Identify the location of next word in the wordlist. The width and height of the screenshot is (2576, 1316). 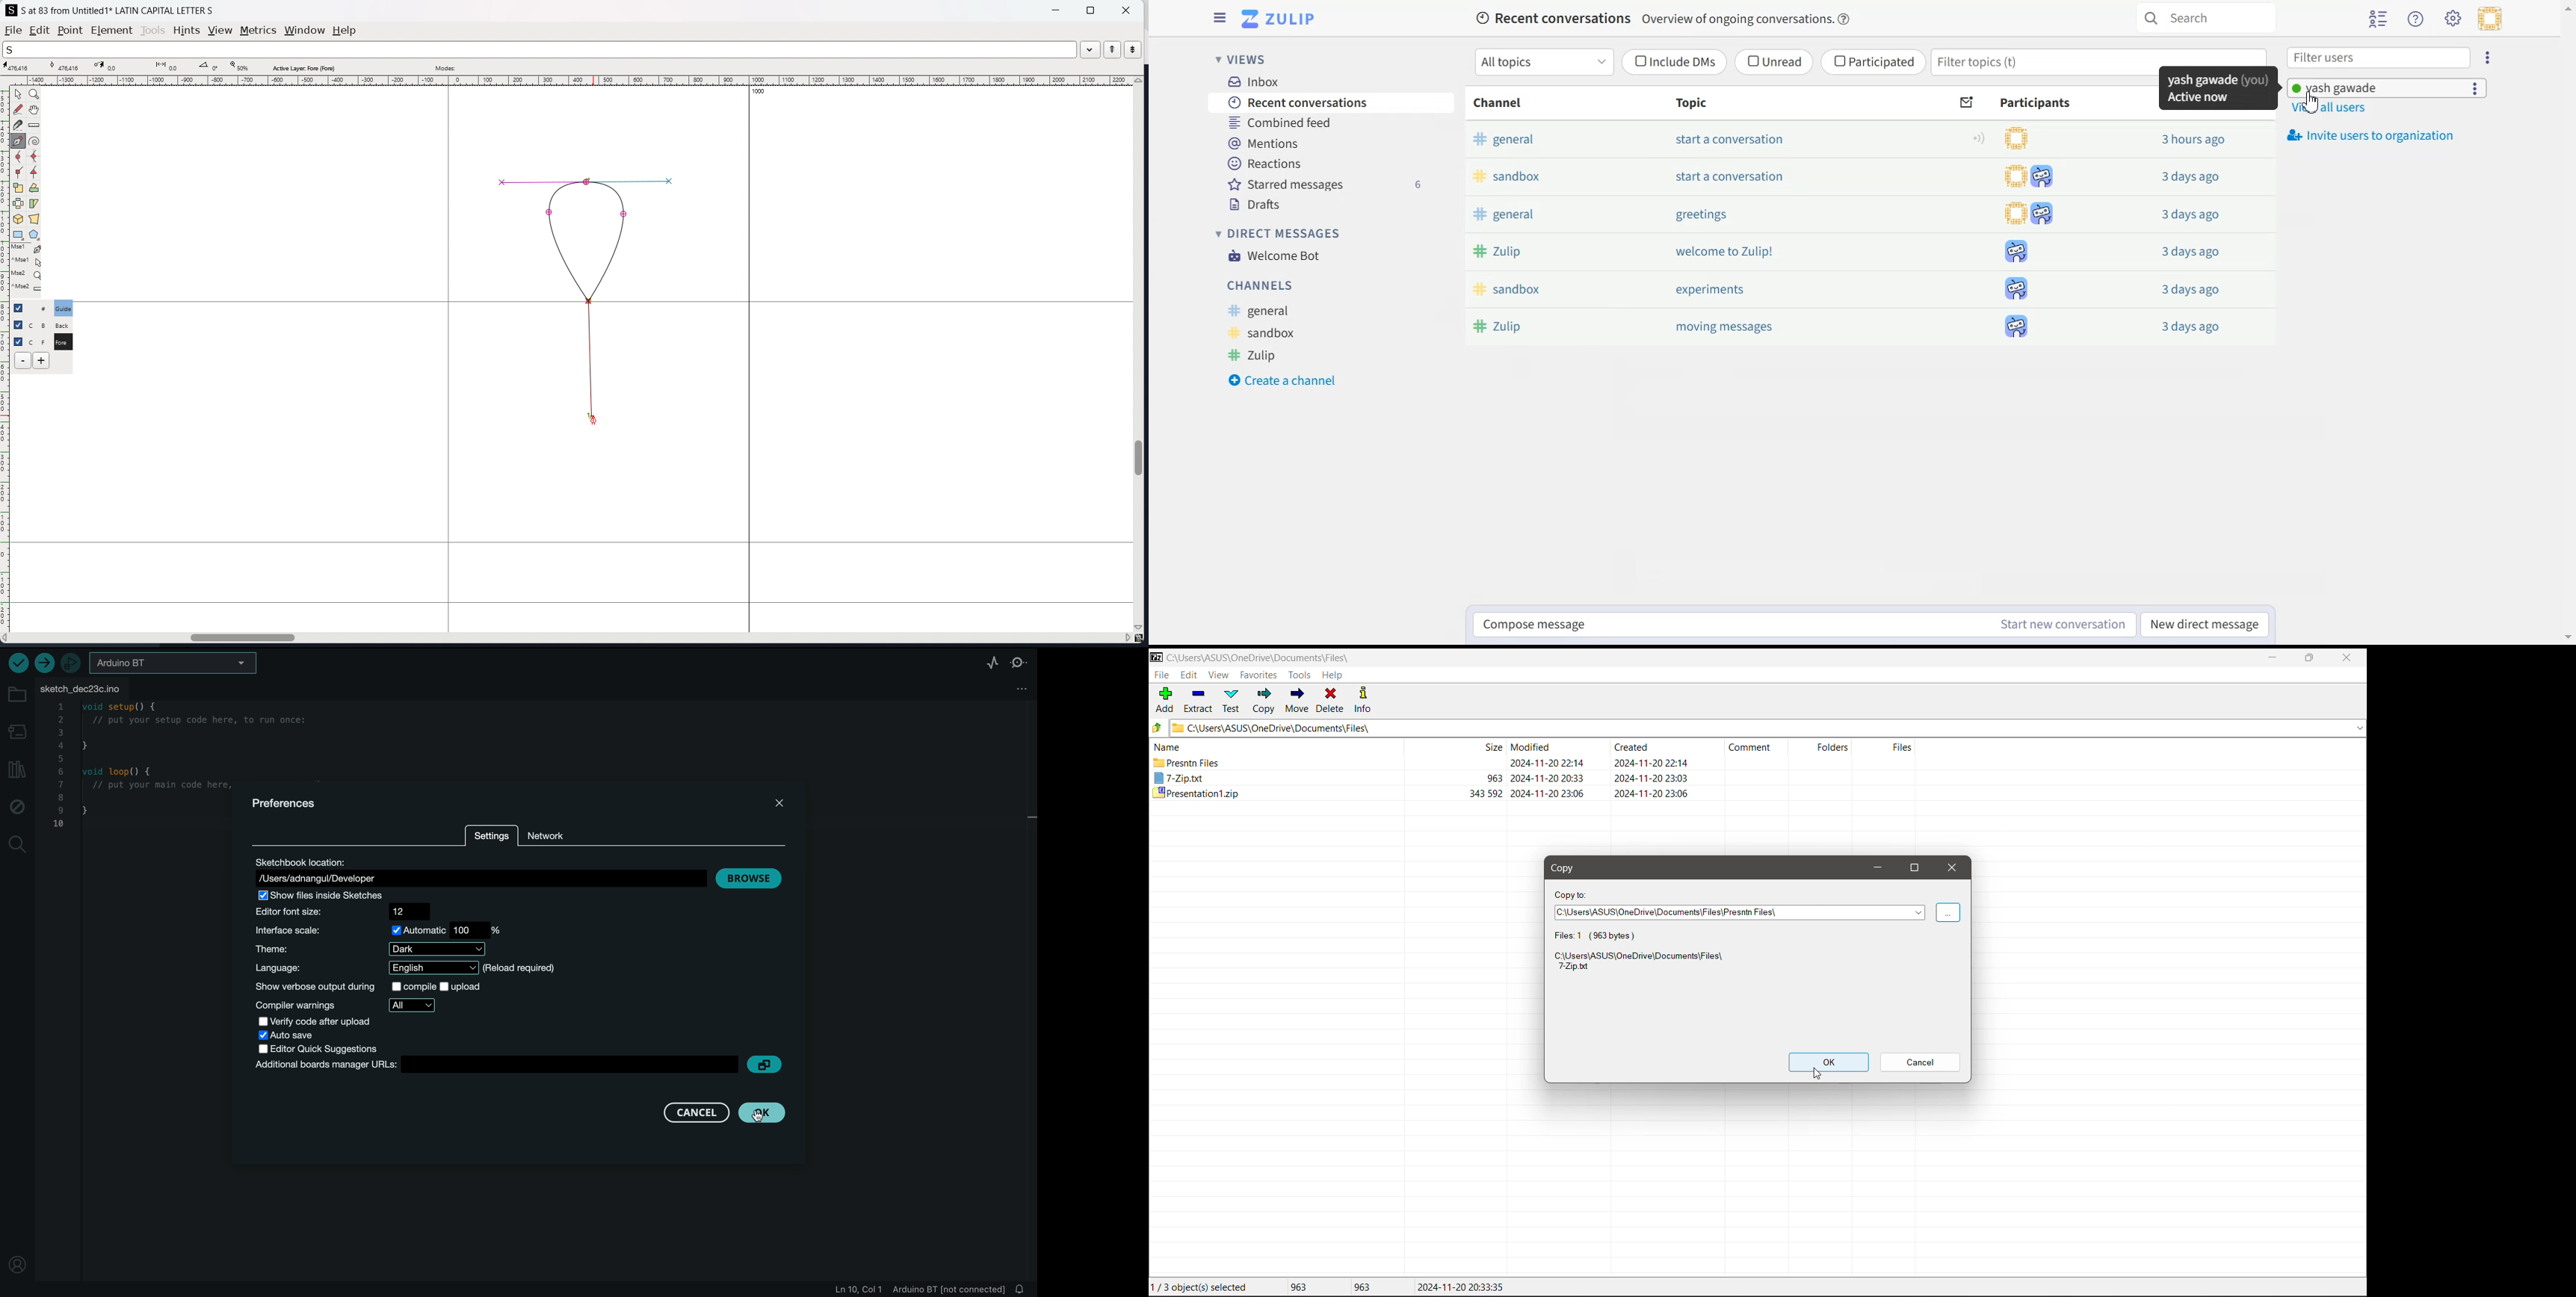
(1133, 49).